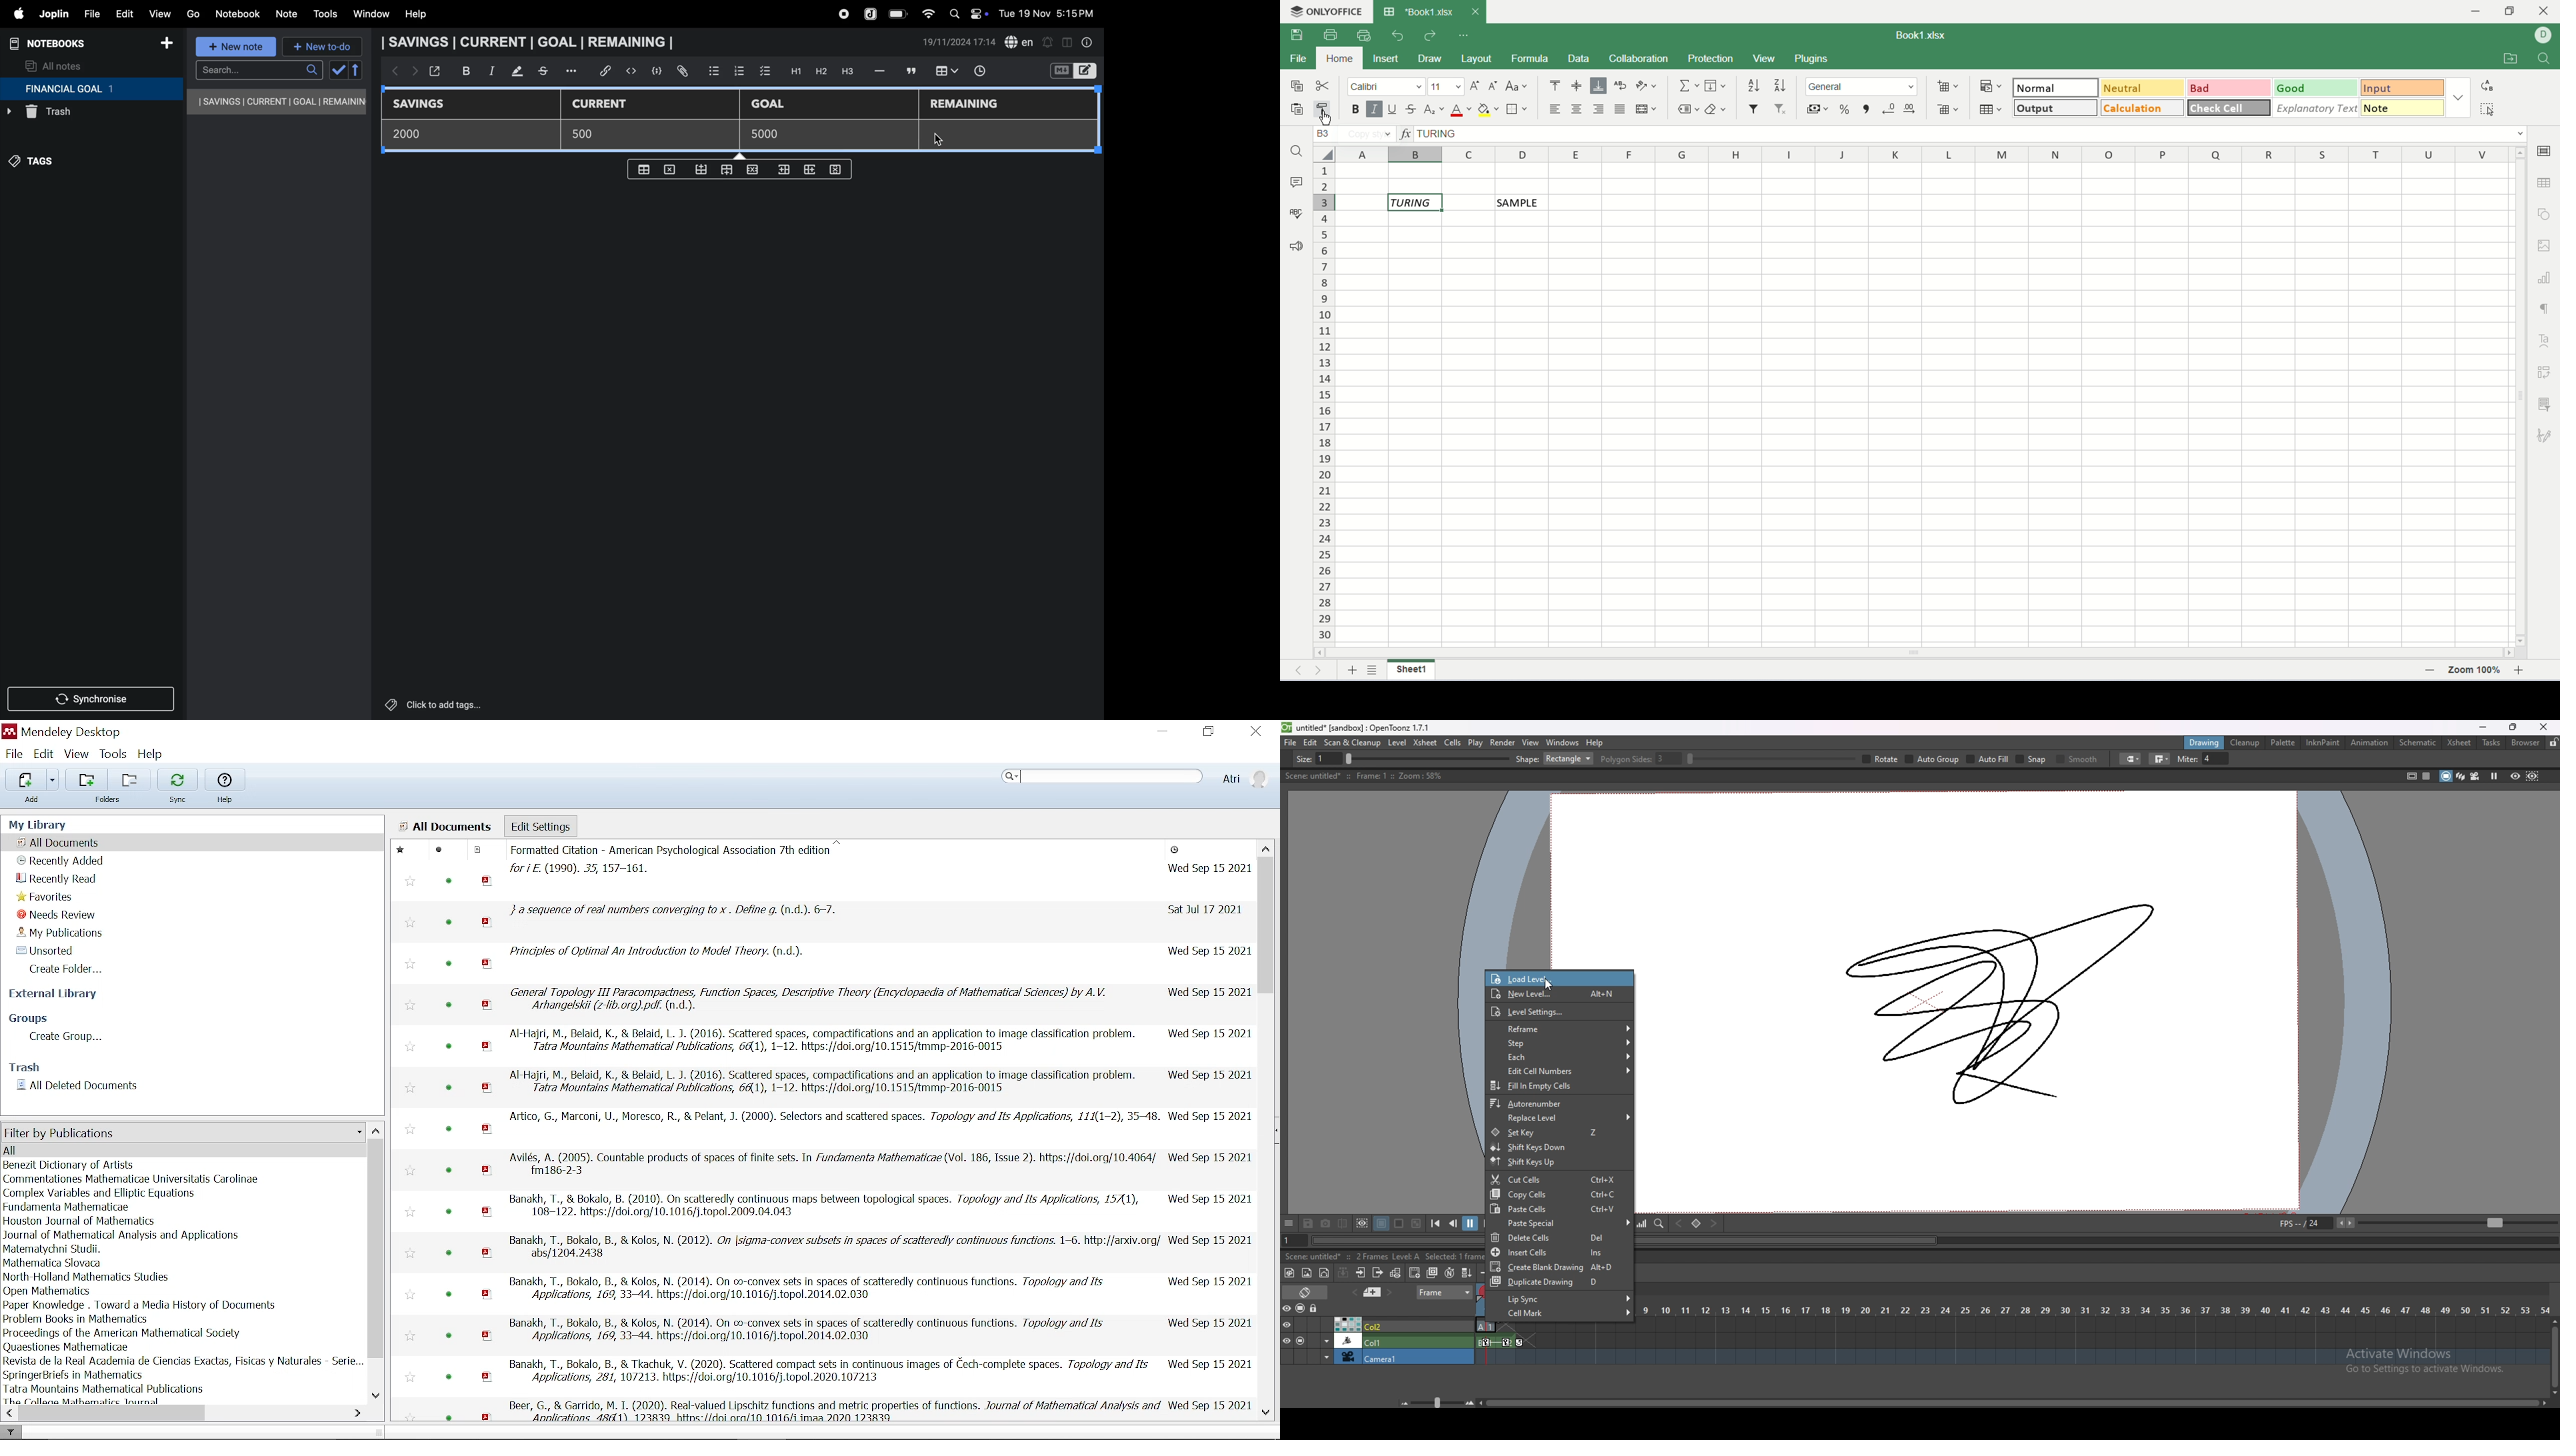 This screenshot has width=2576, height=1456. Describe the element at coordinates (56, 996) in the screenshot. I see `External Library` at that location.